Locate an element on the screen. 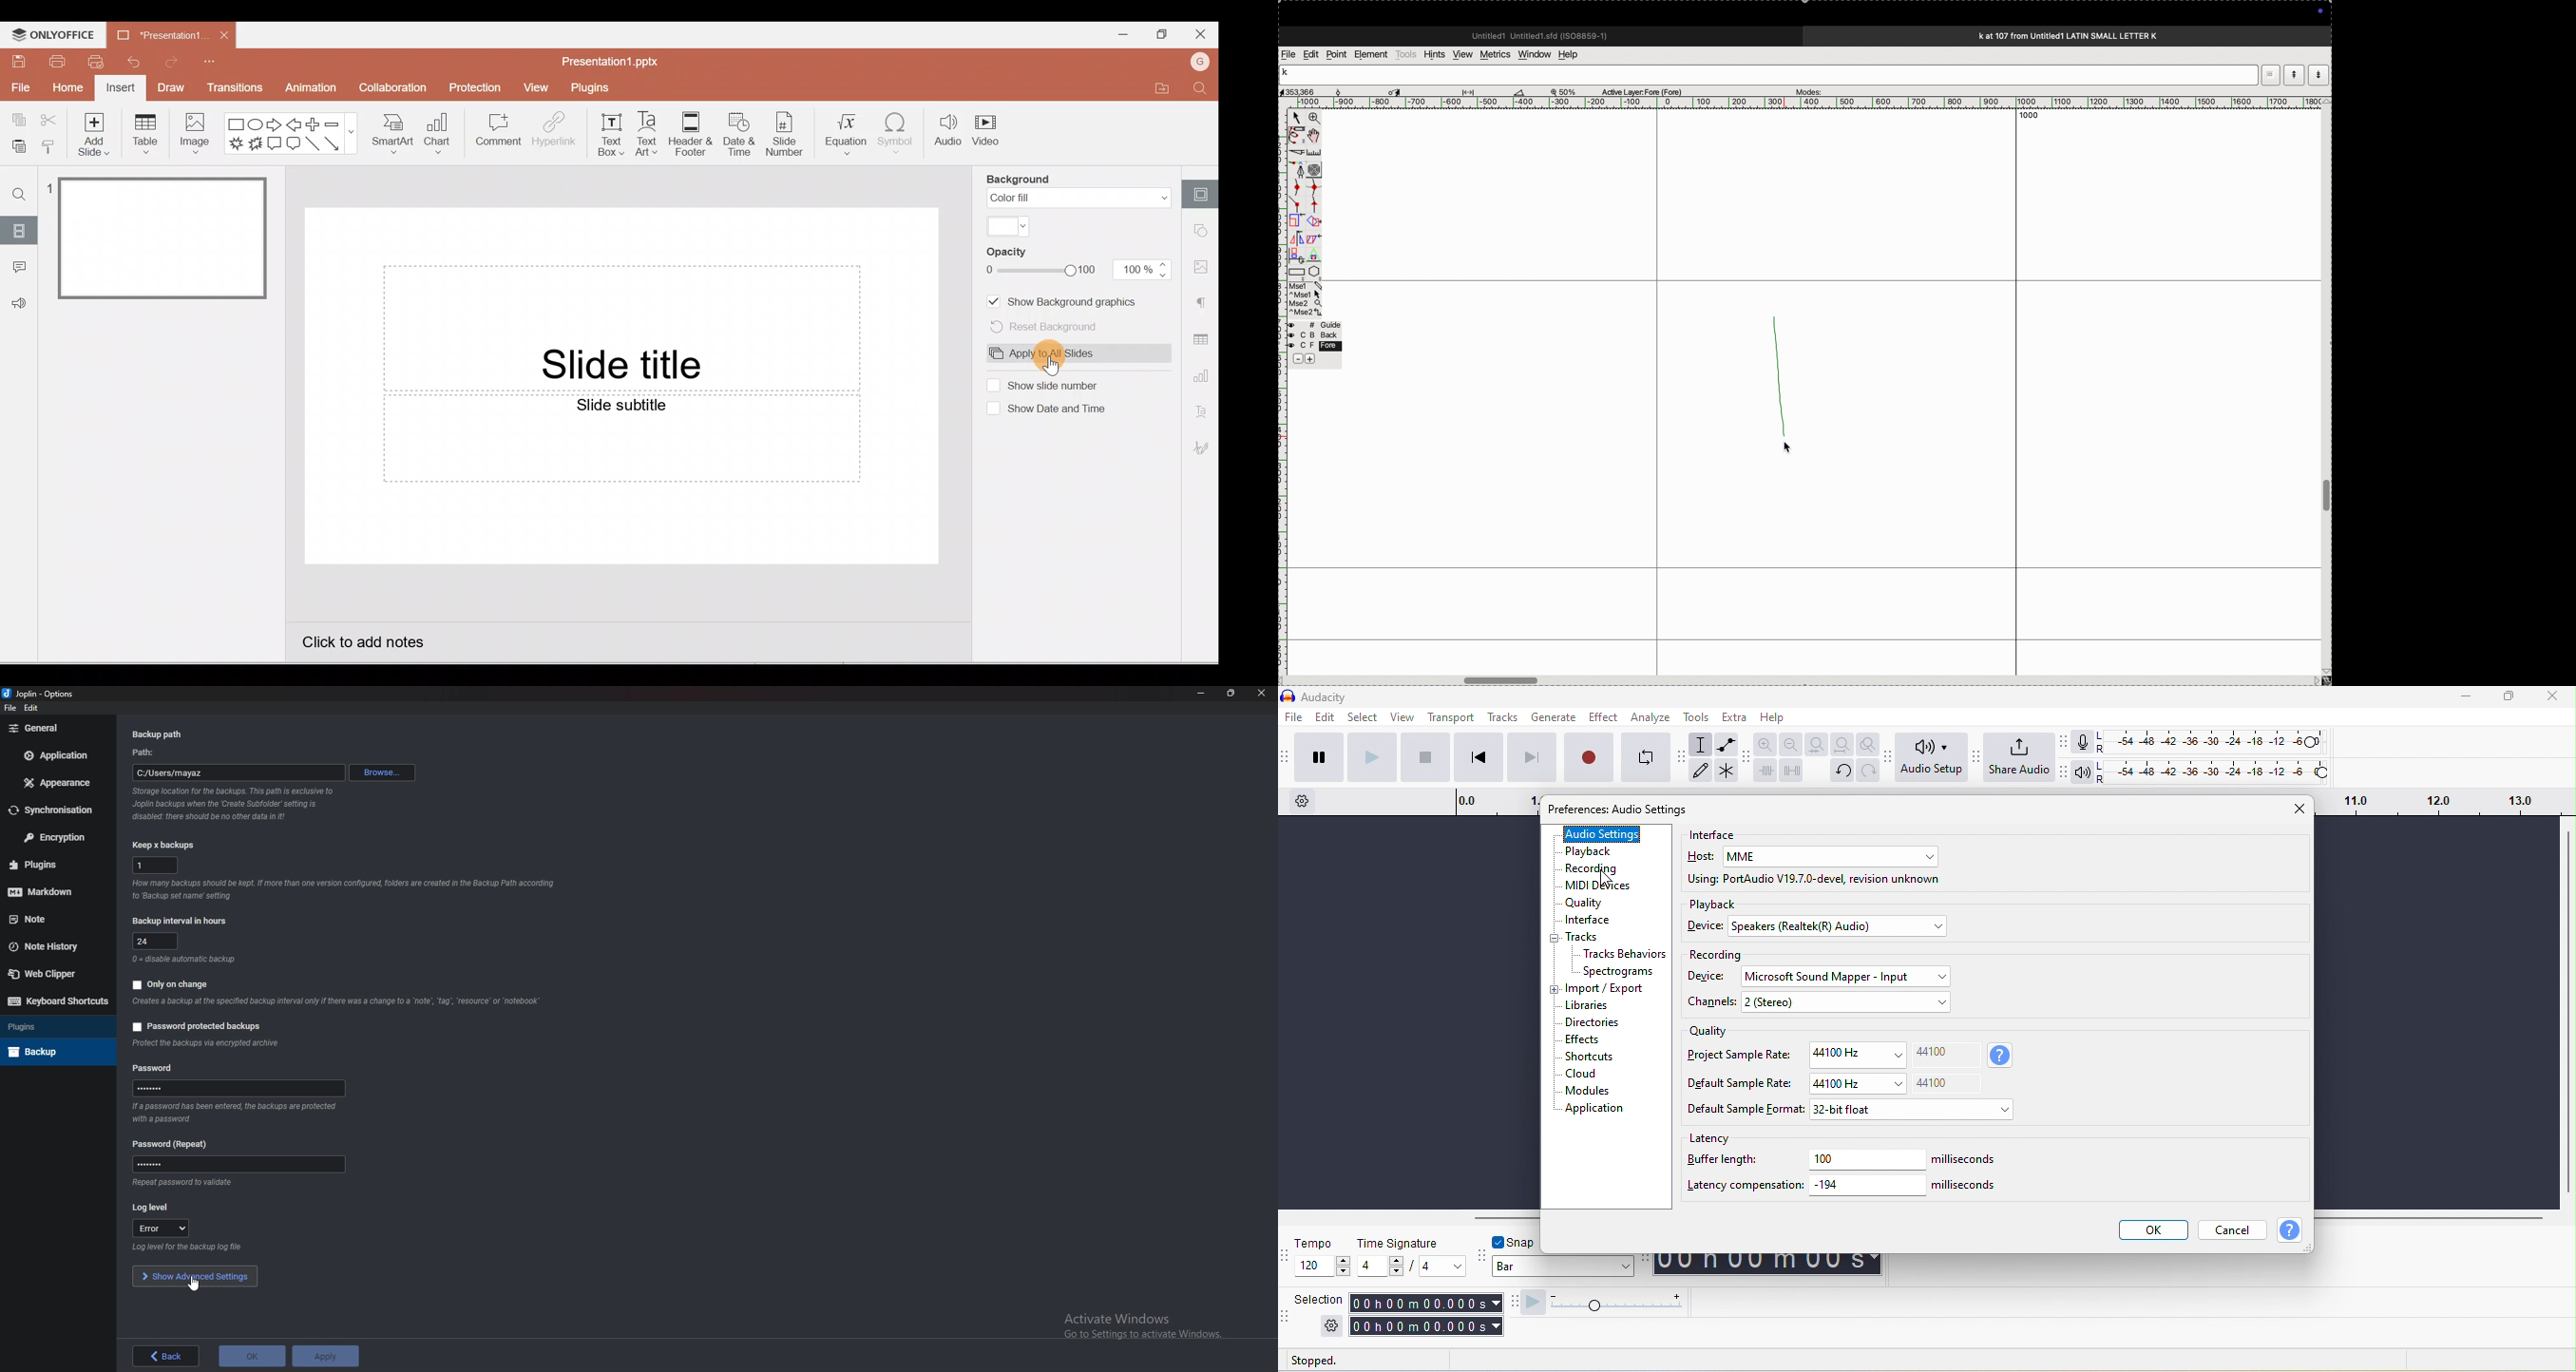 Image resolution: width=2576 pixels, height=1372 pixels. Plugins is located at coordinates (55, 1026).